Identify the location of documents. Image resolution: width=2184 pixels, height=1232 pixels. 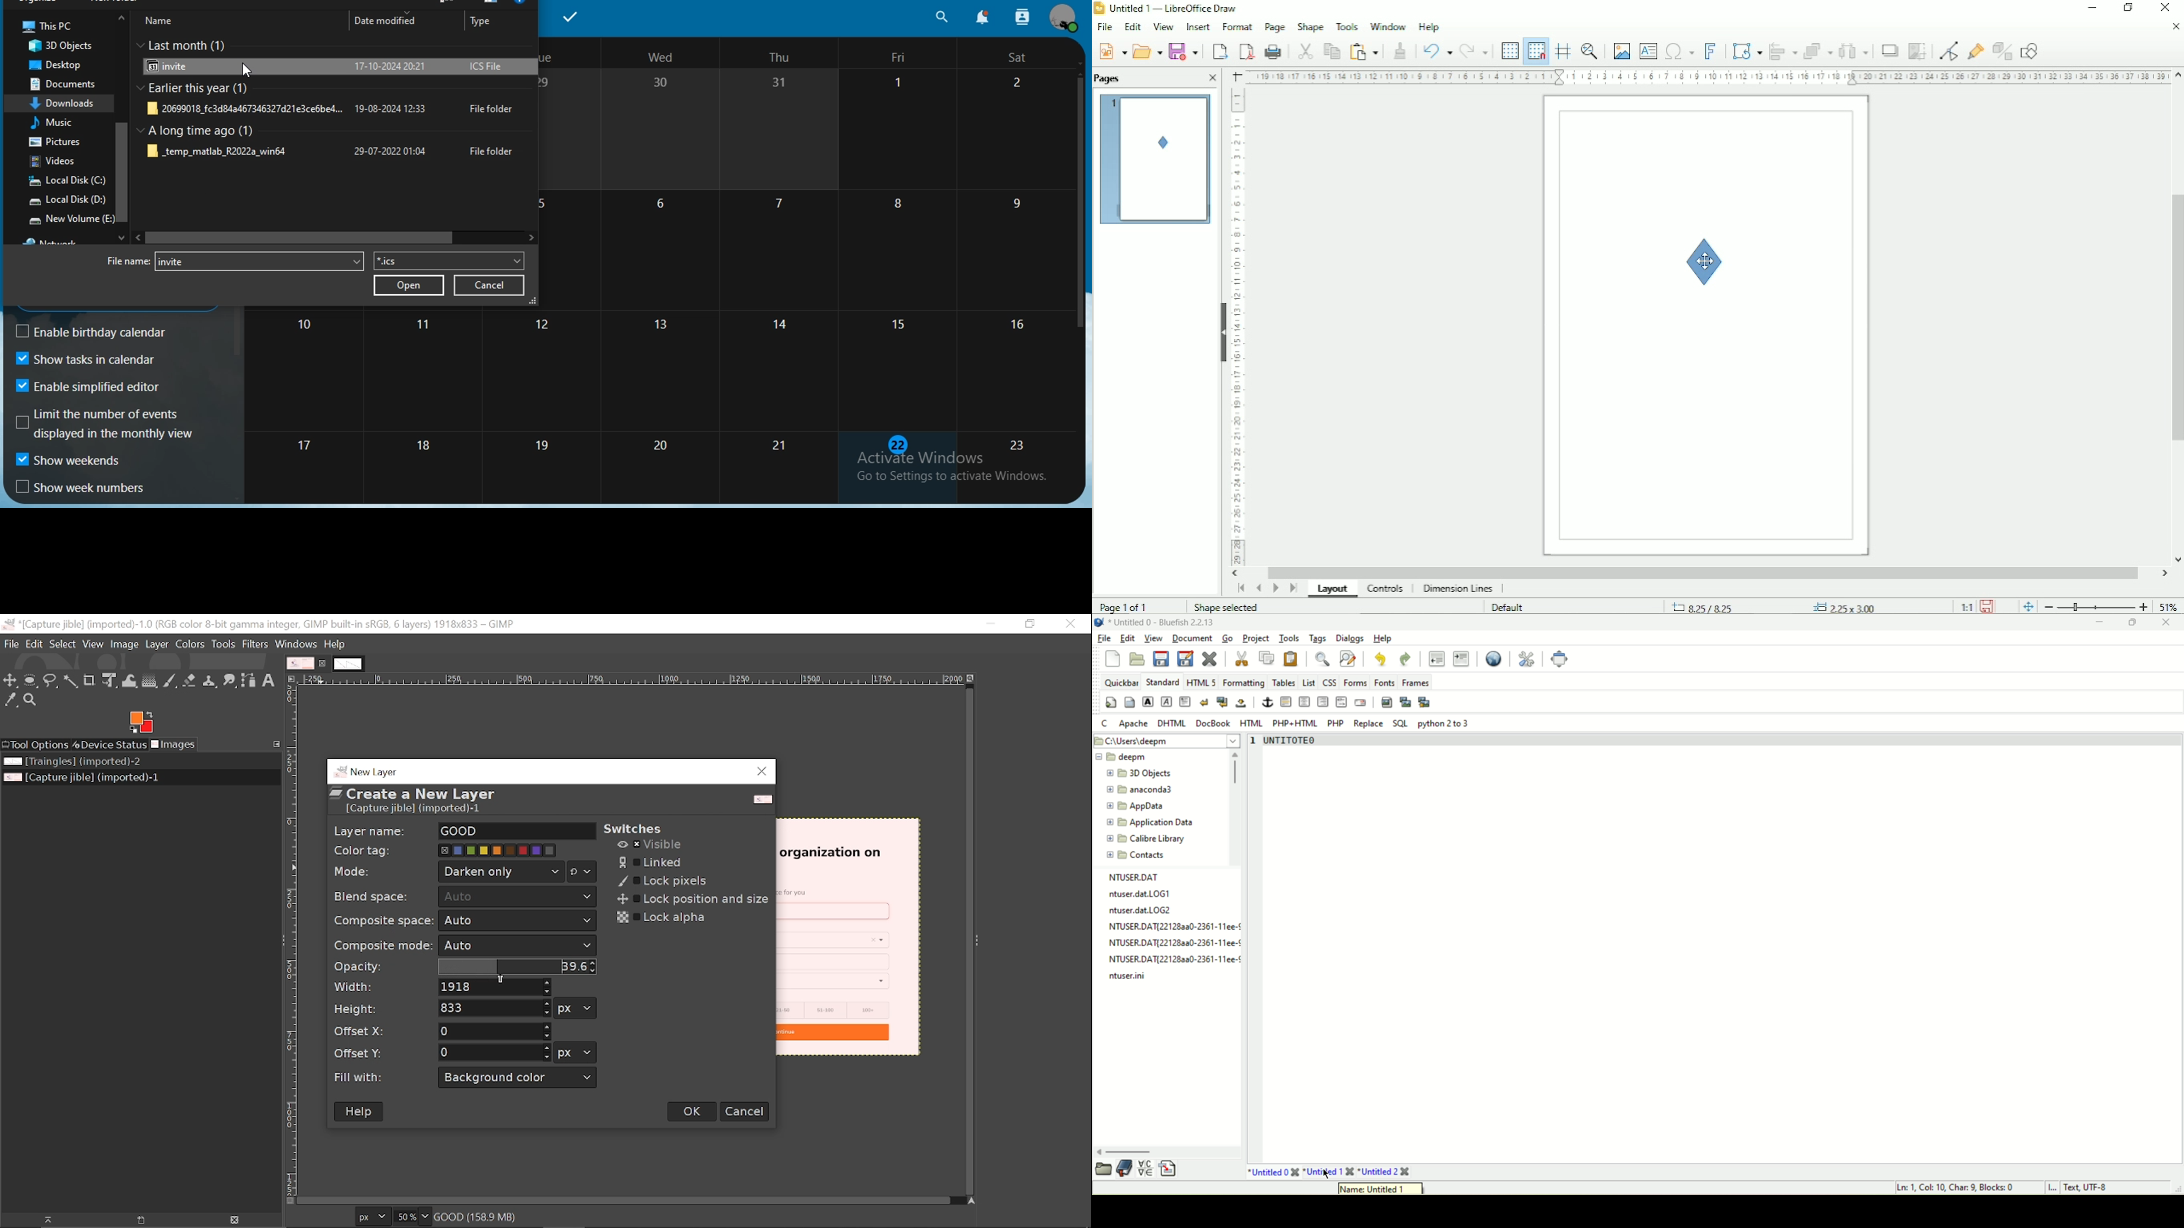
(71, 84).